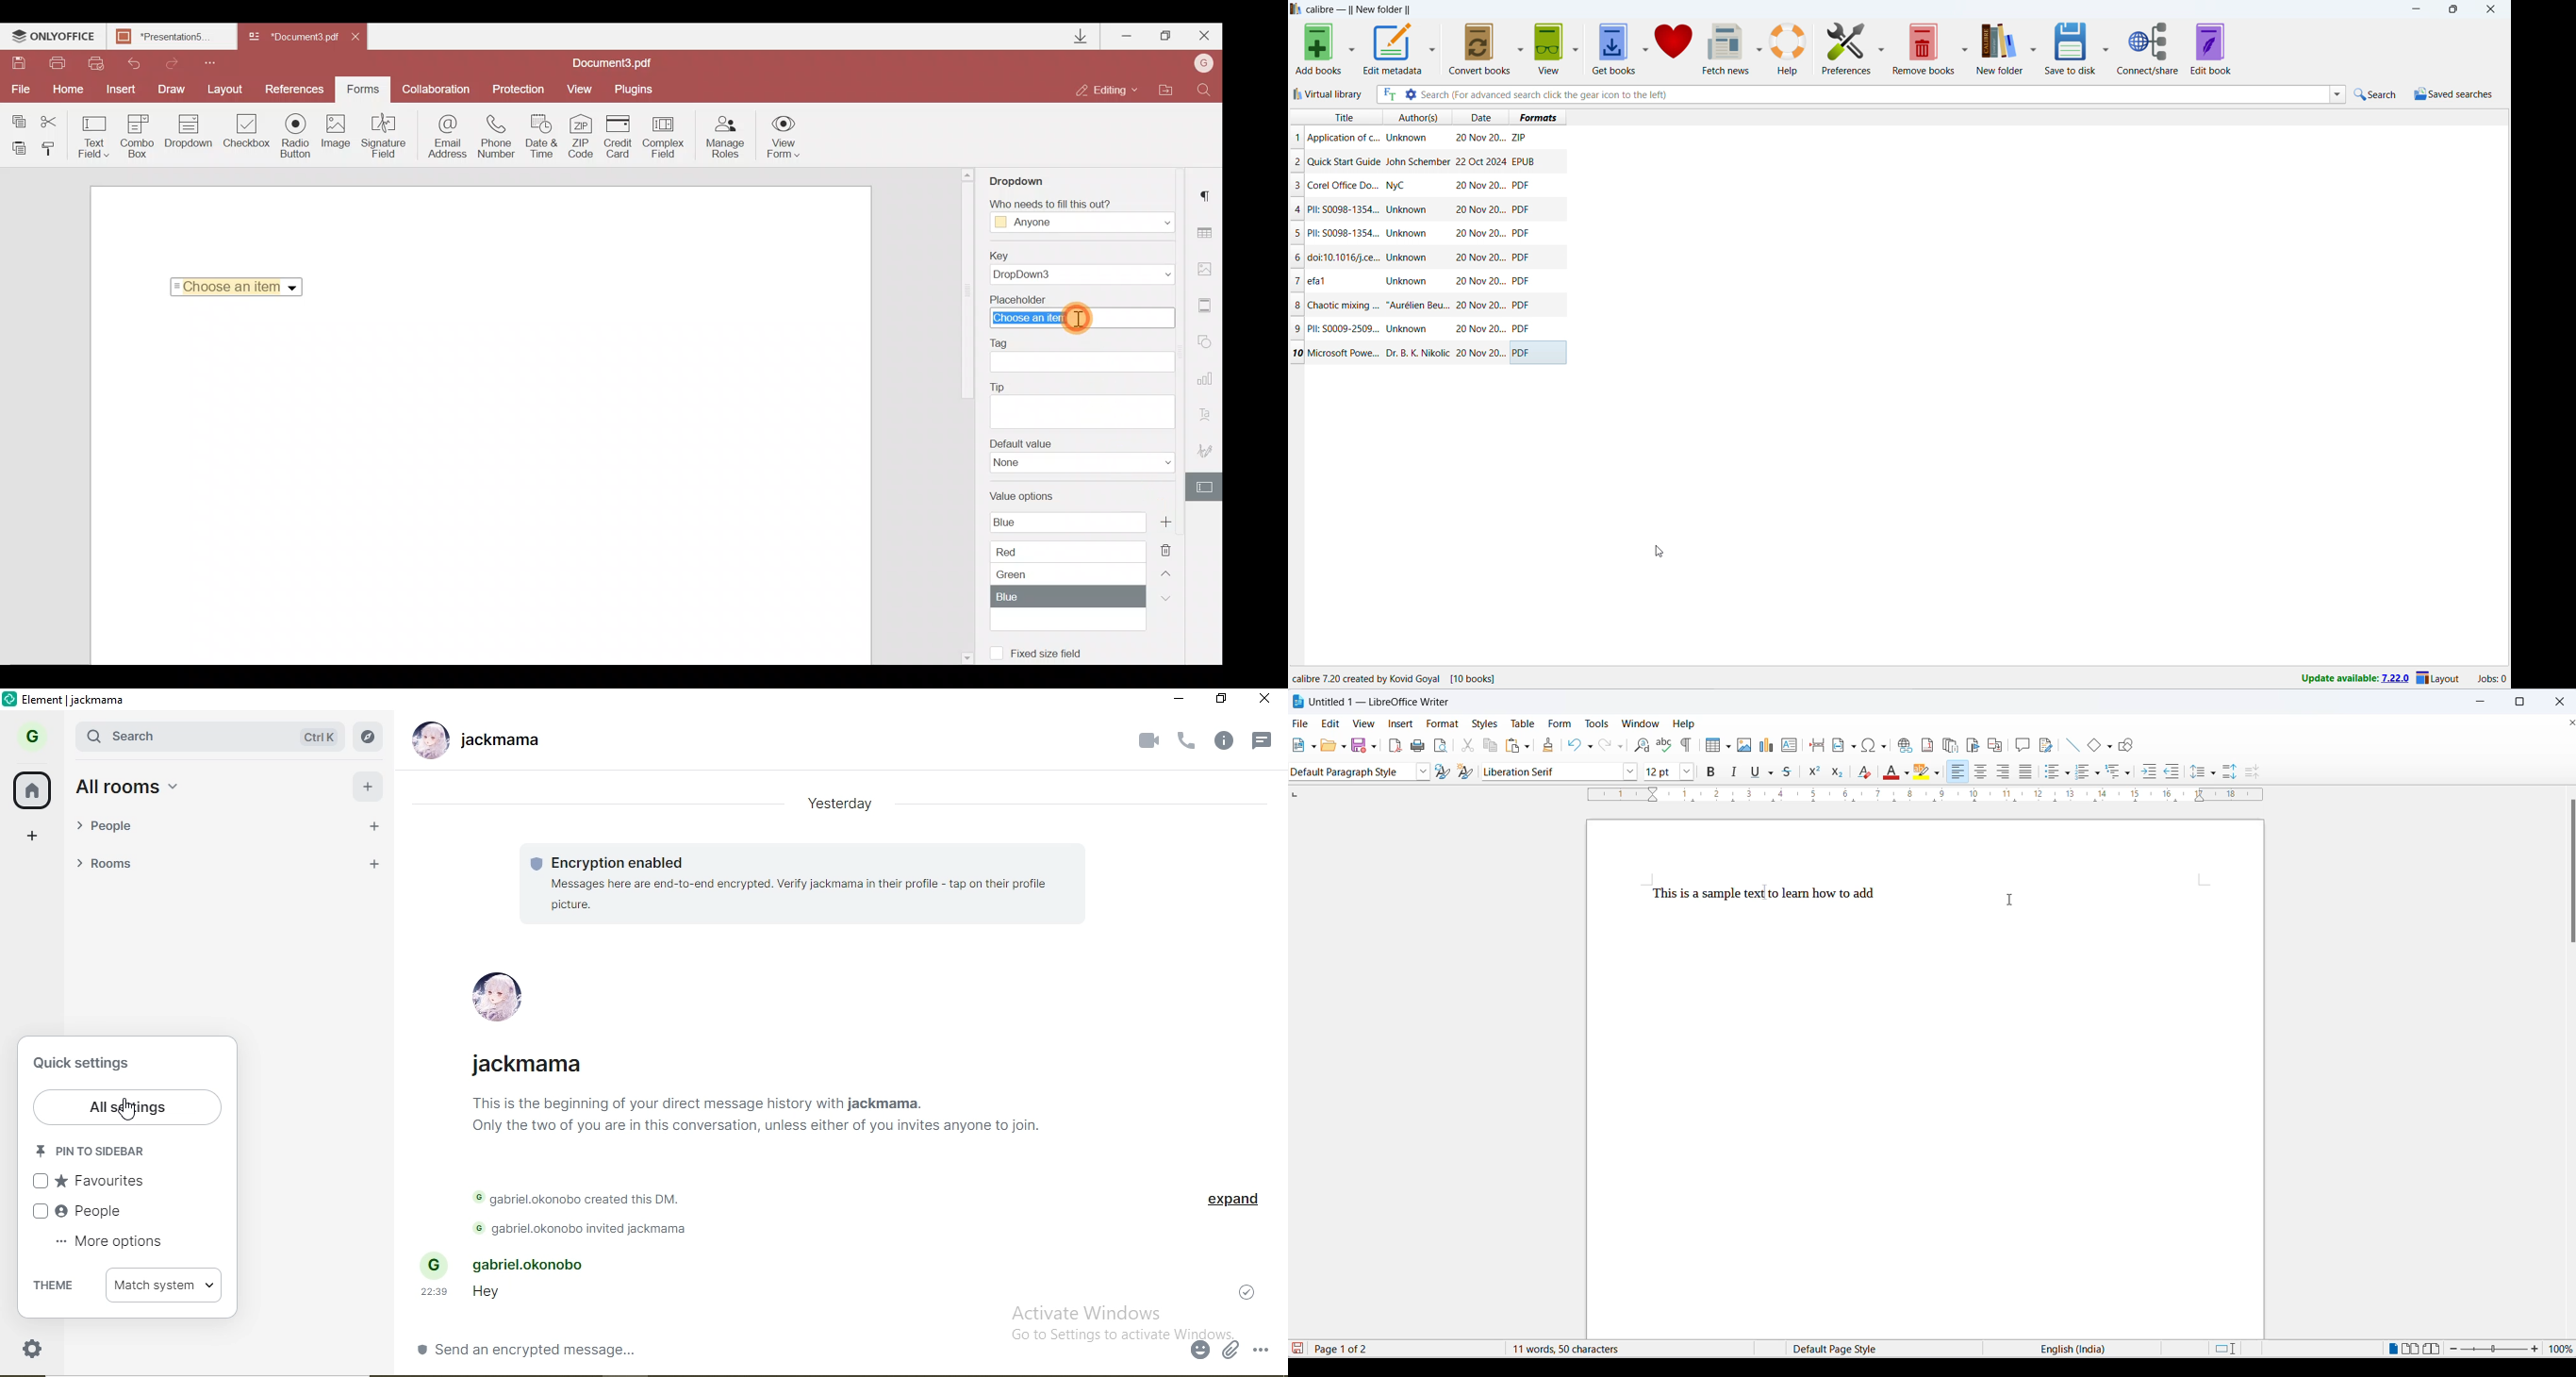 The image size is (2576, 1400). I want to click on Default value, so click(1078, 460).